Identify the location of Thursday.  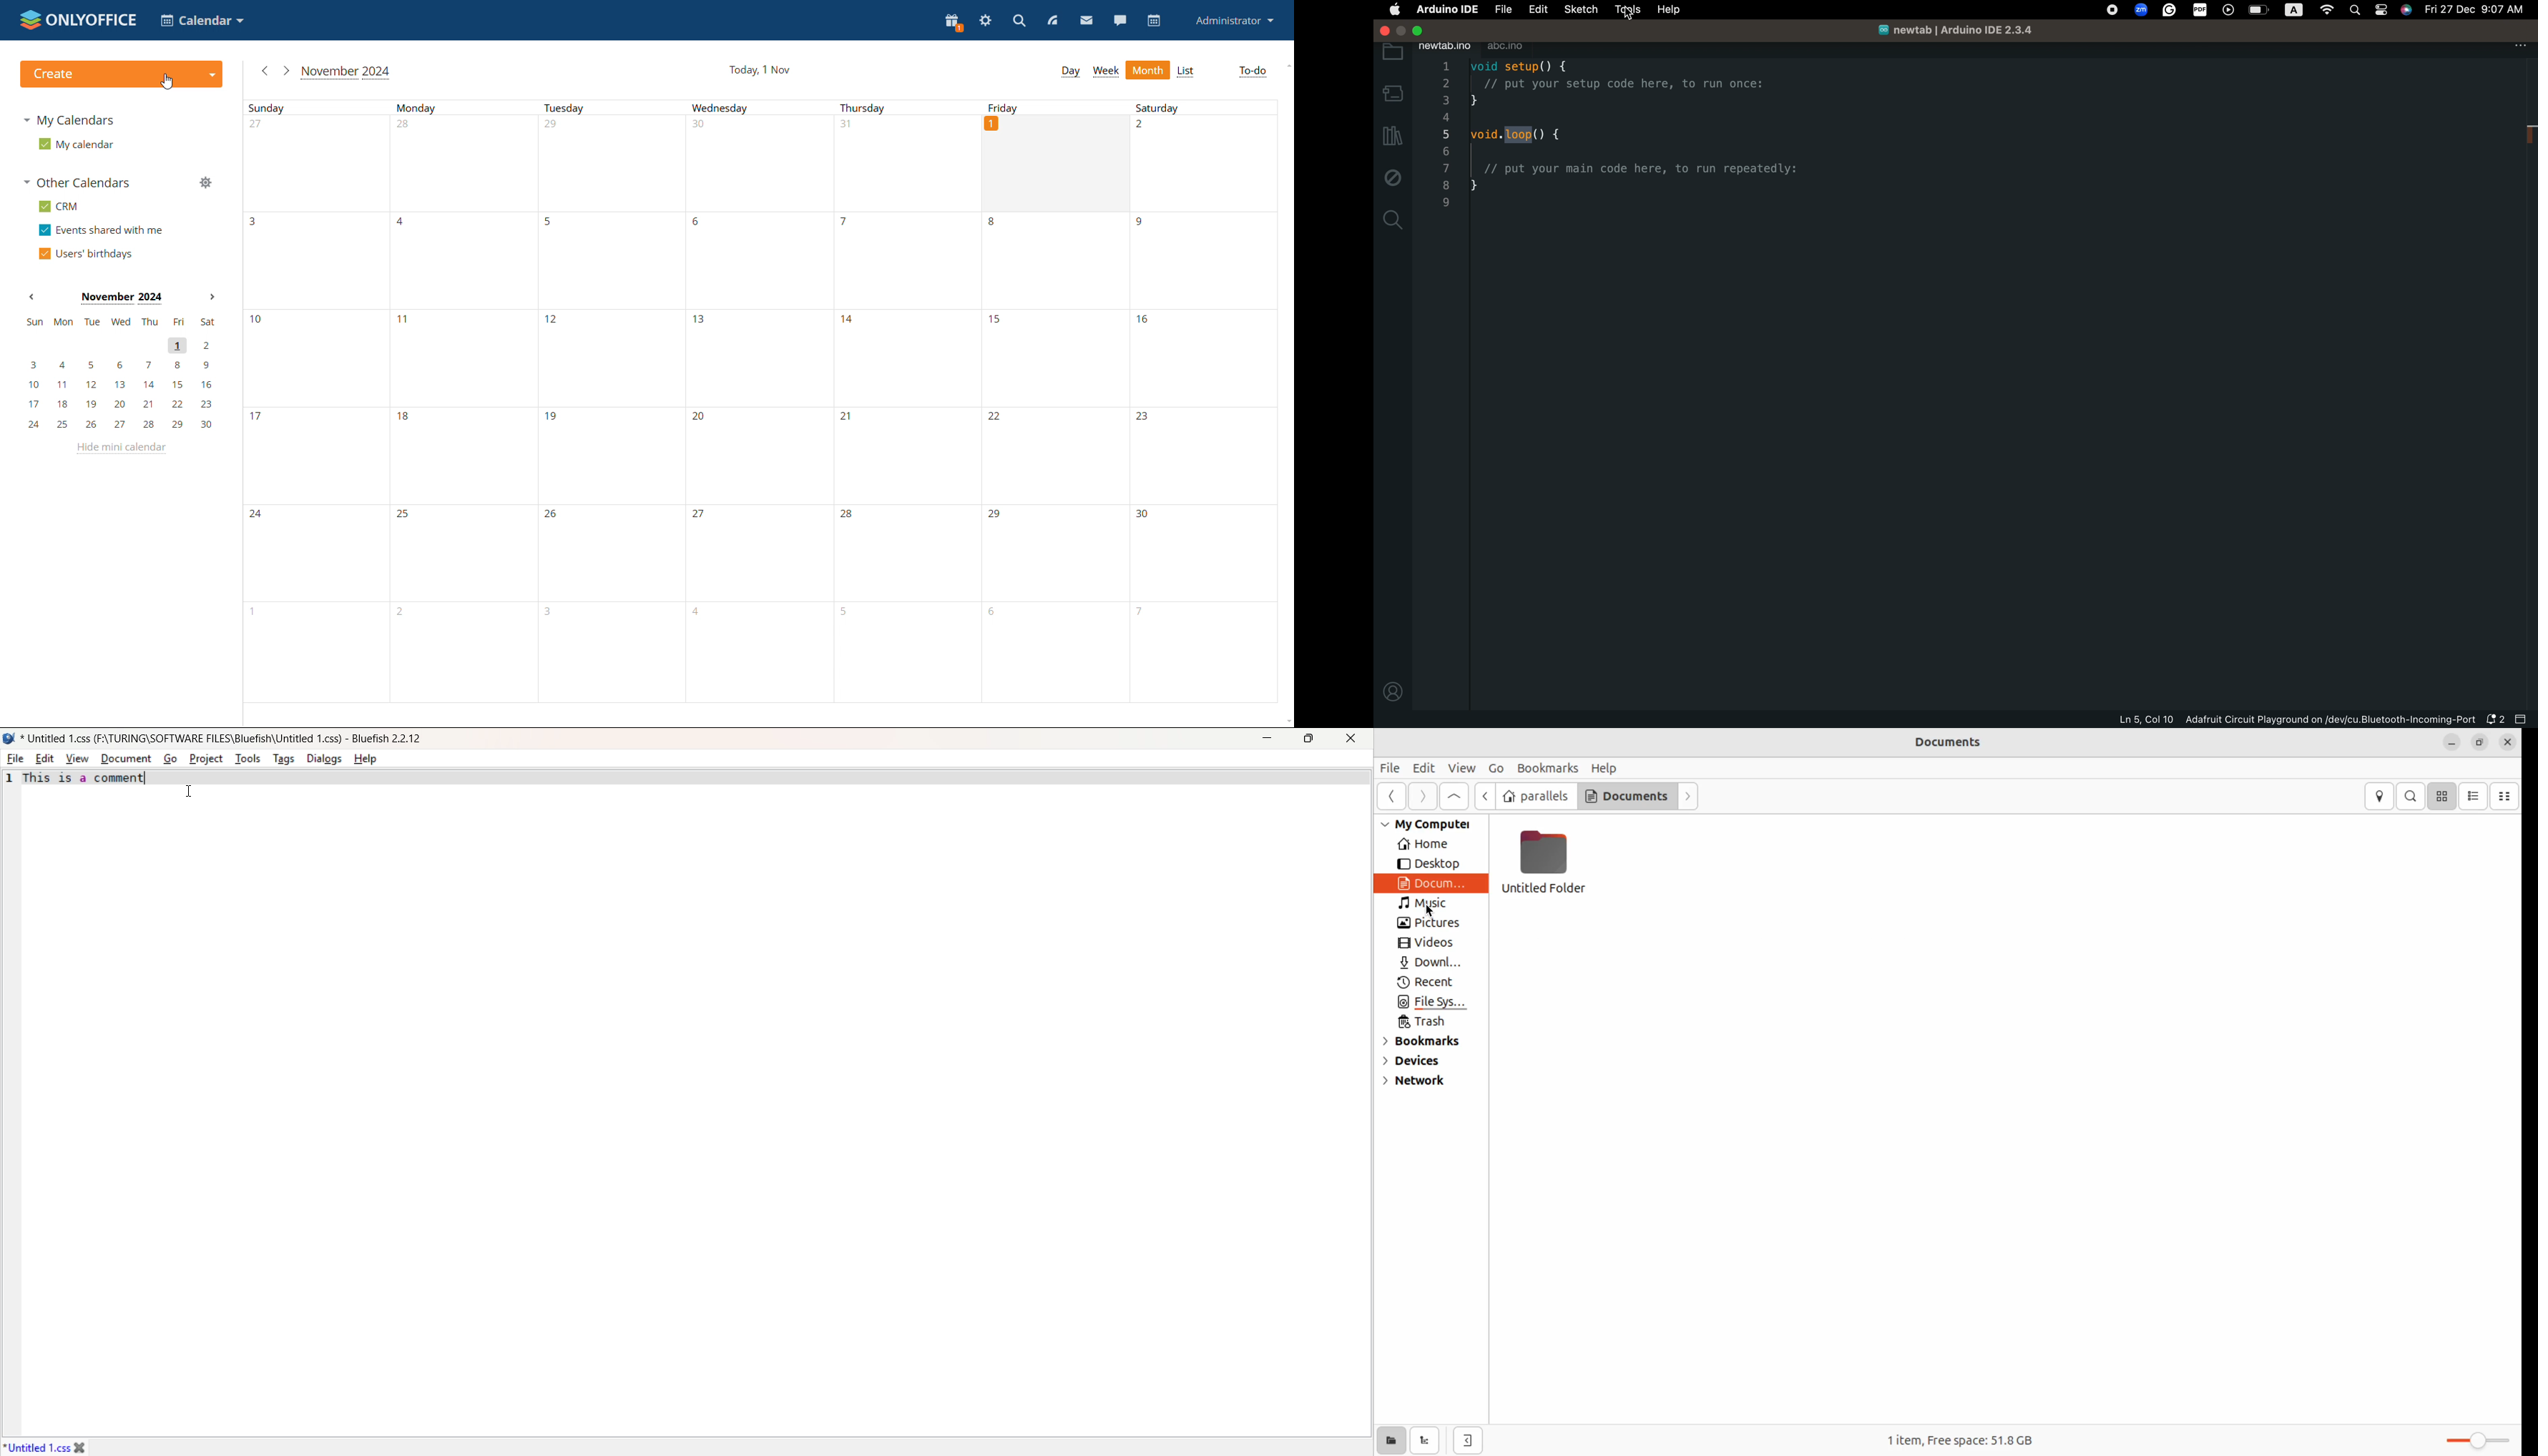
(912, 403).